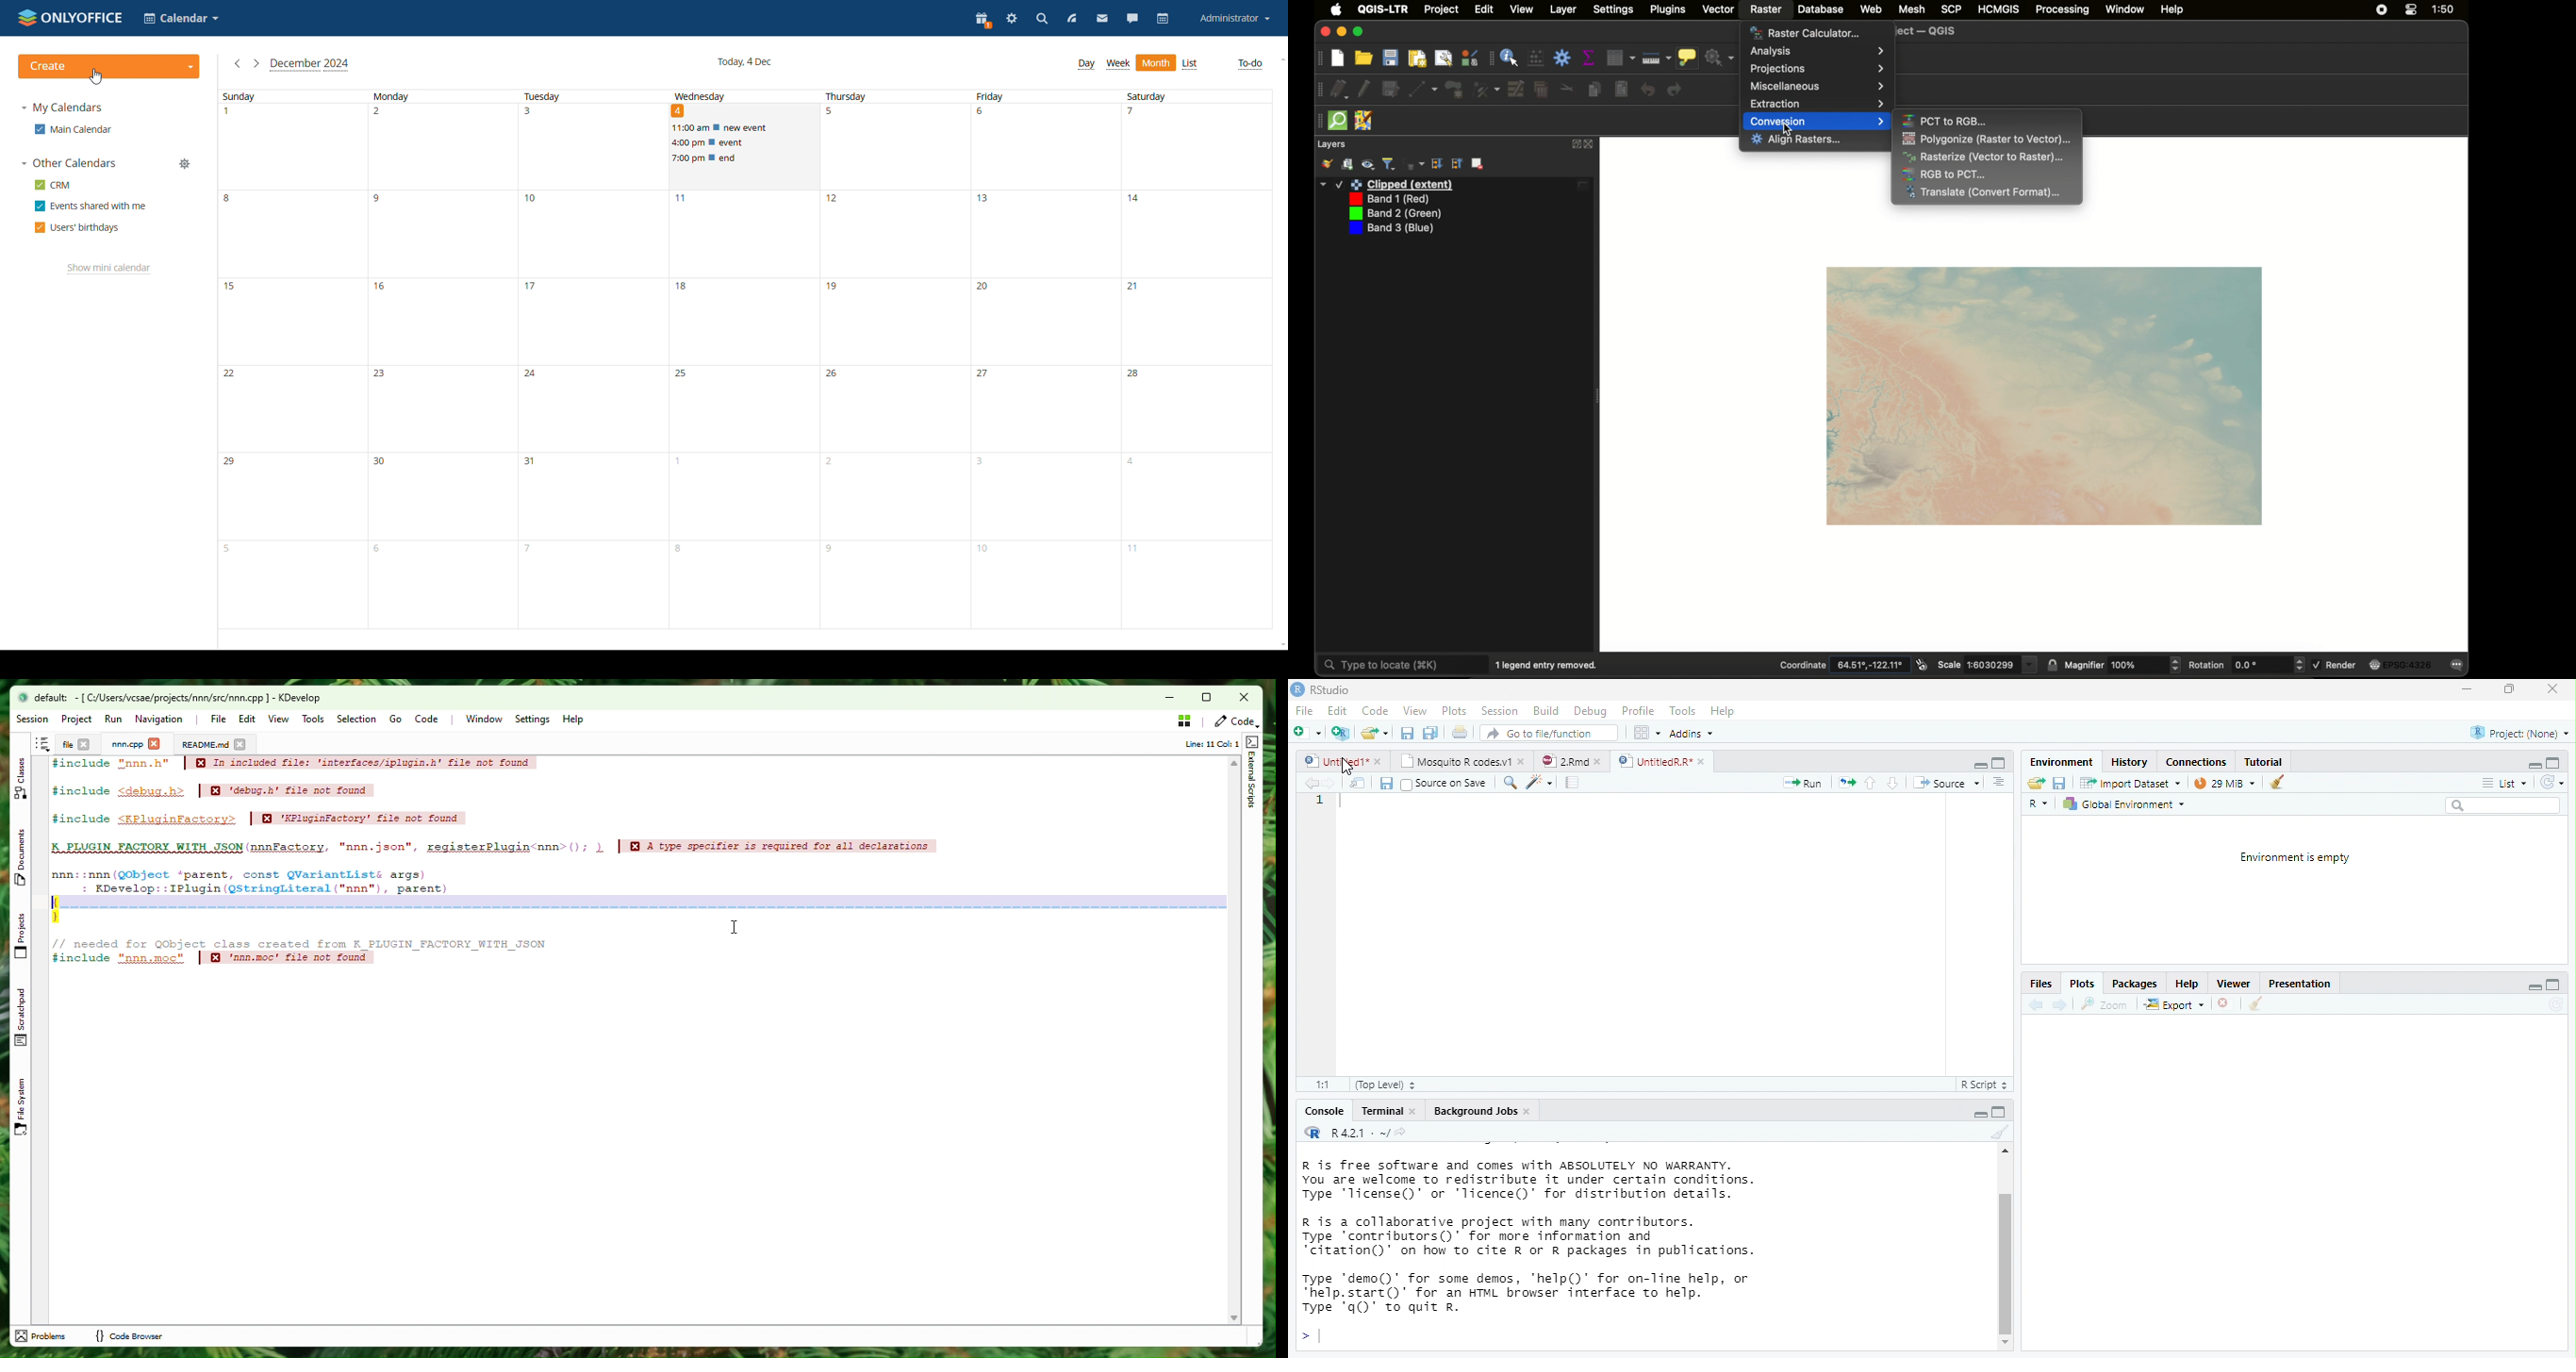 Image resolution: width=2576 pixels, height=1372 pixels. I want to click on Viewer, so click(2233, 984).